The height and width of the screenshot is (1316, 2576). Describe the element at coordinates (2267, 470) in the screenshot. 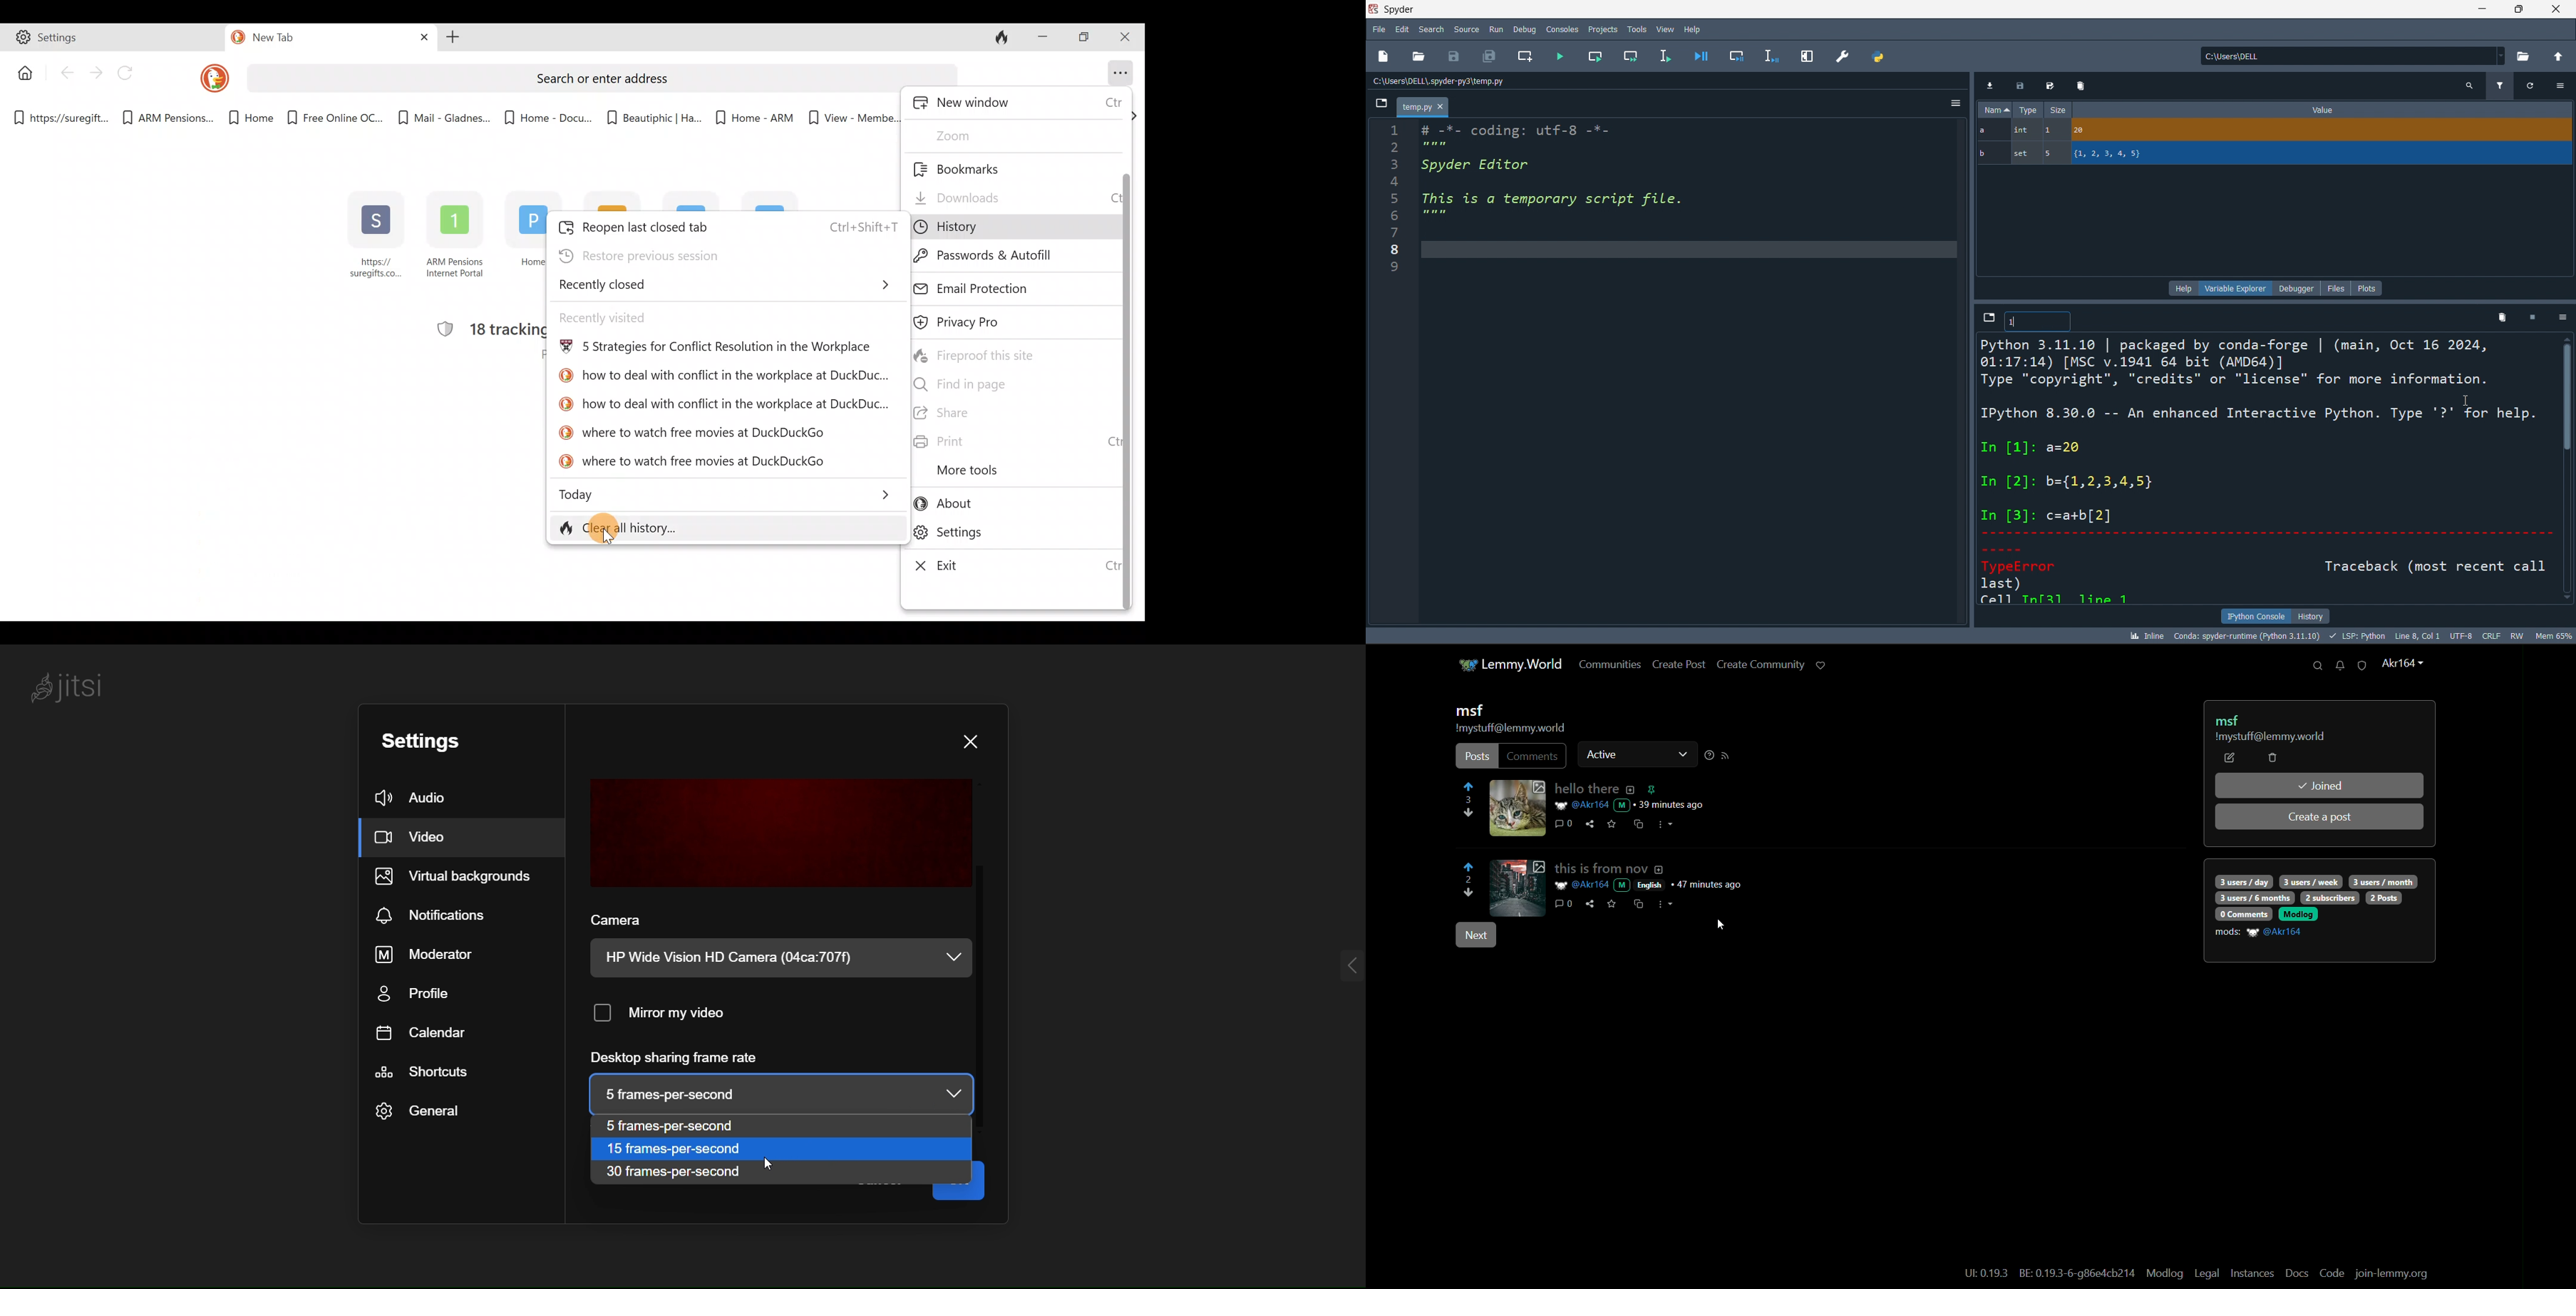

I see `ipython console pane` at that location.